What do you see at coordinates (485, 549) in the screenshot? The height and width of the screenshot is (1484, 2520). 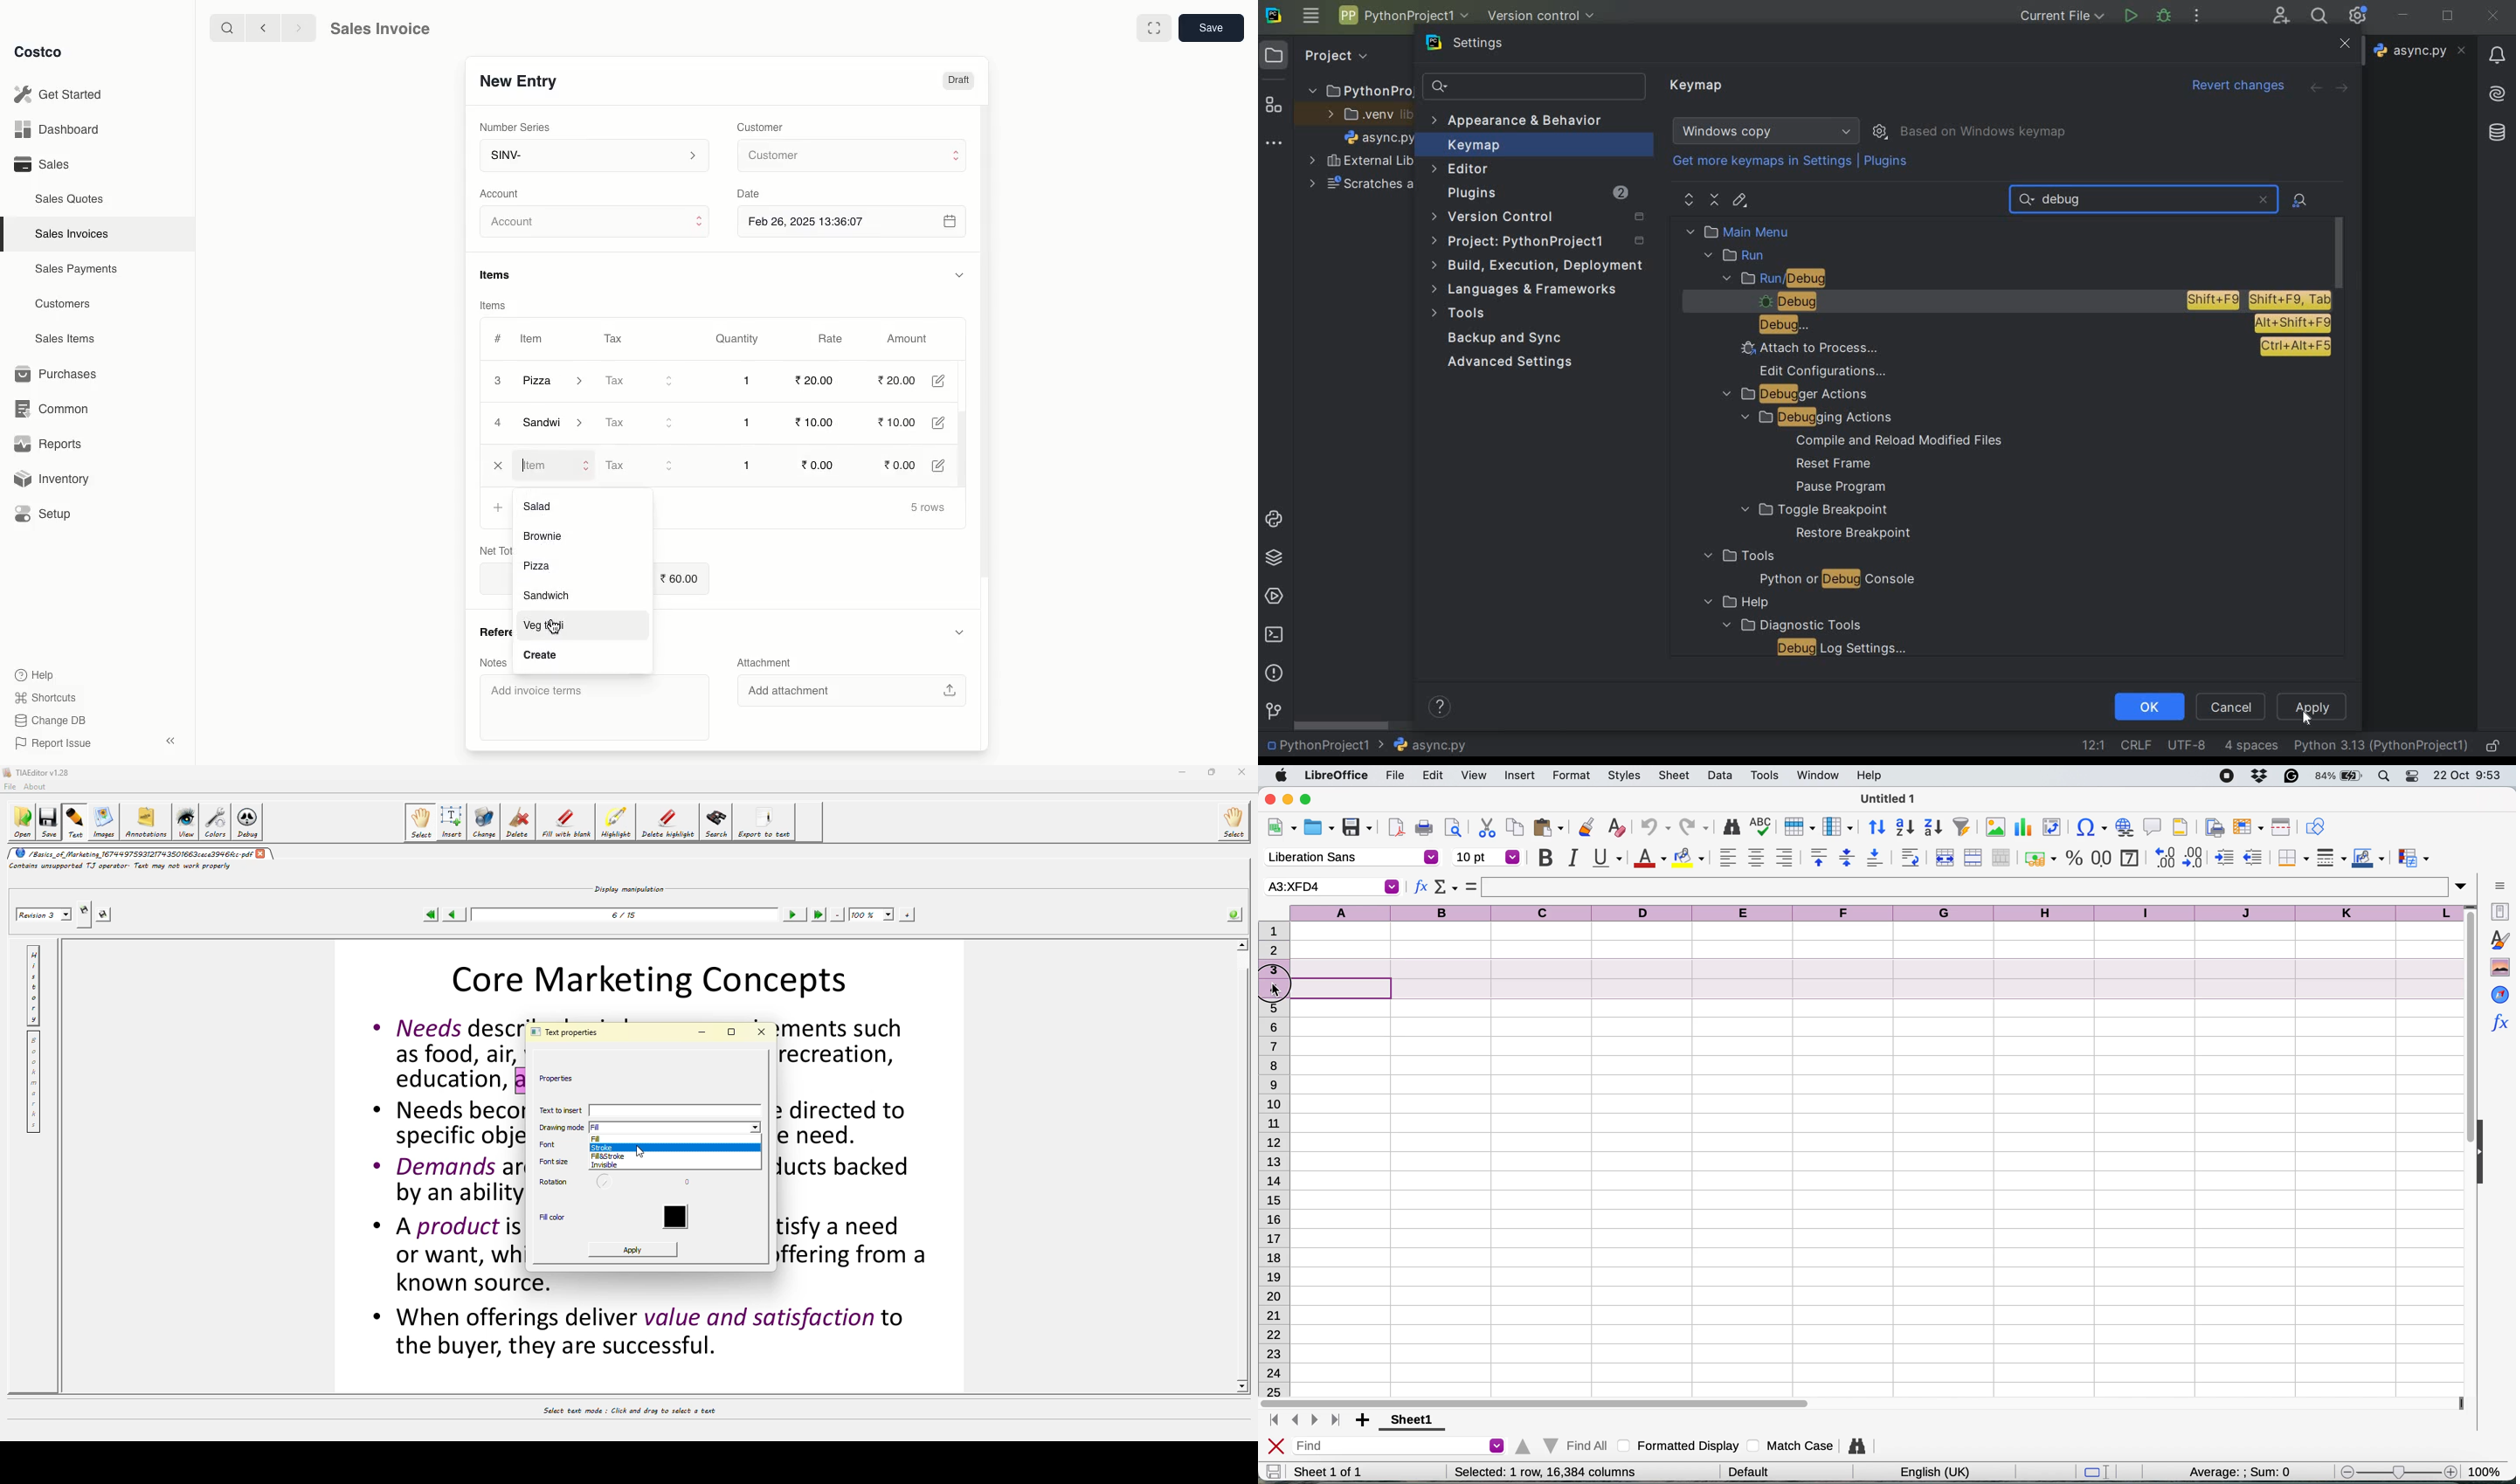 I see `Net Total` at bounding box center [485, 549].